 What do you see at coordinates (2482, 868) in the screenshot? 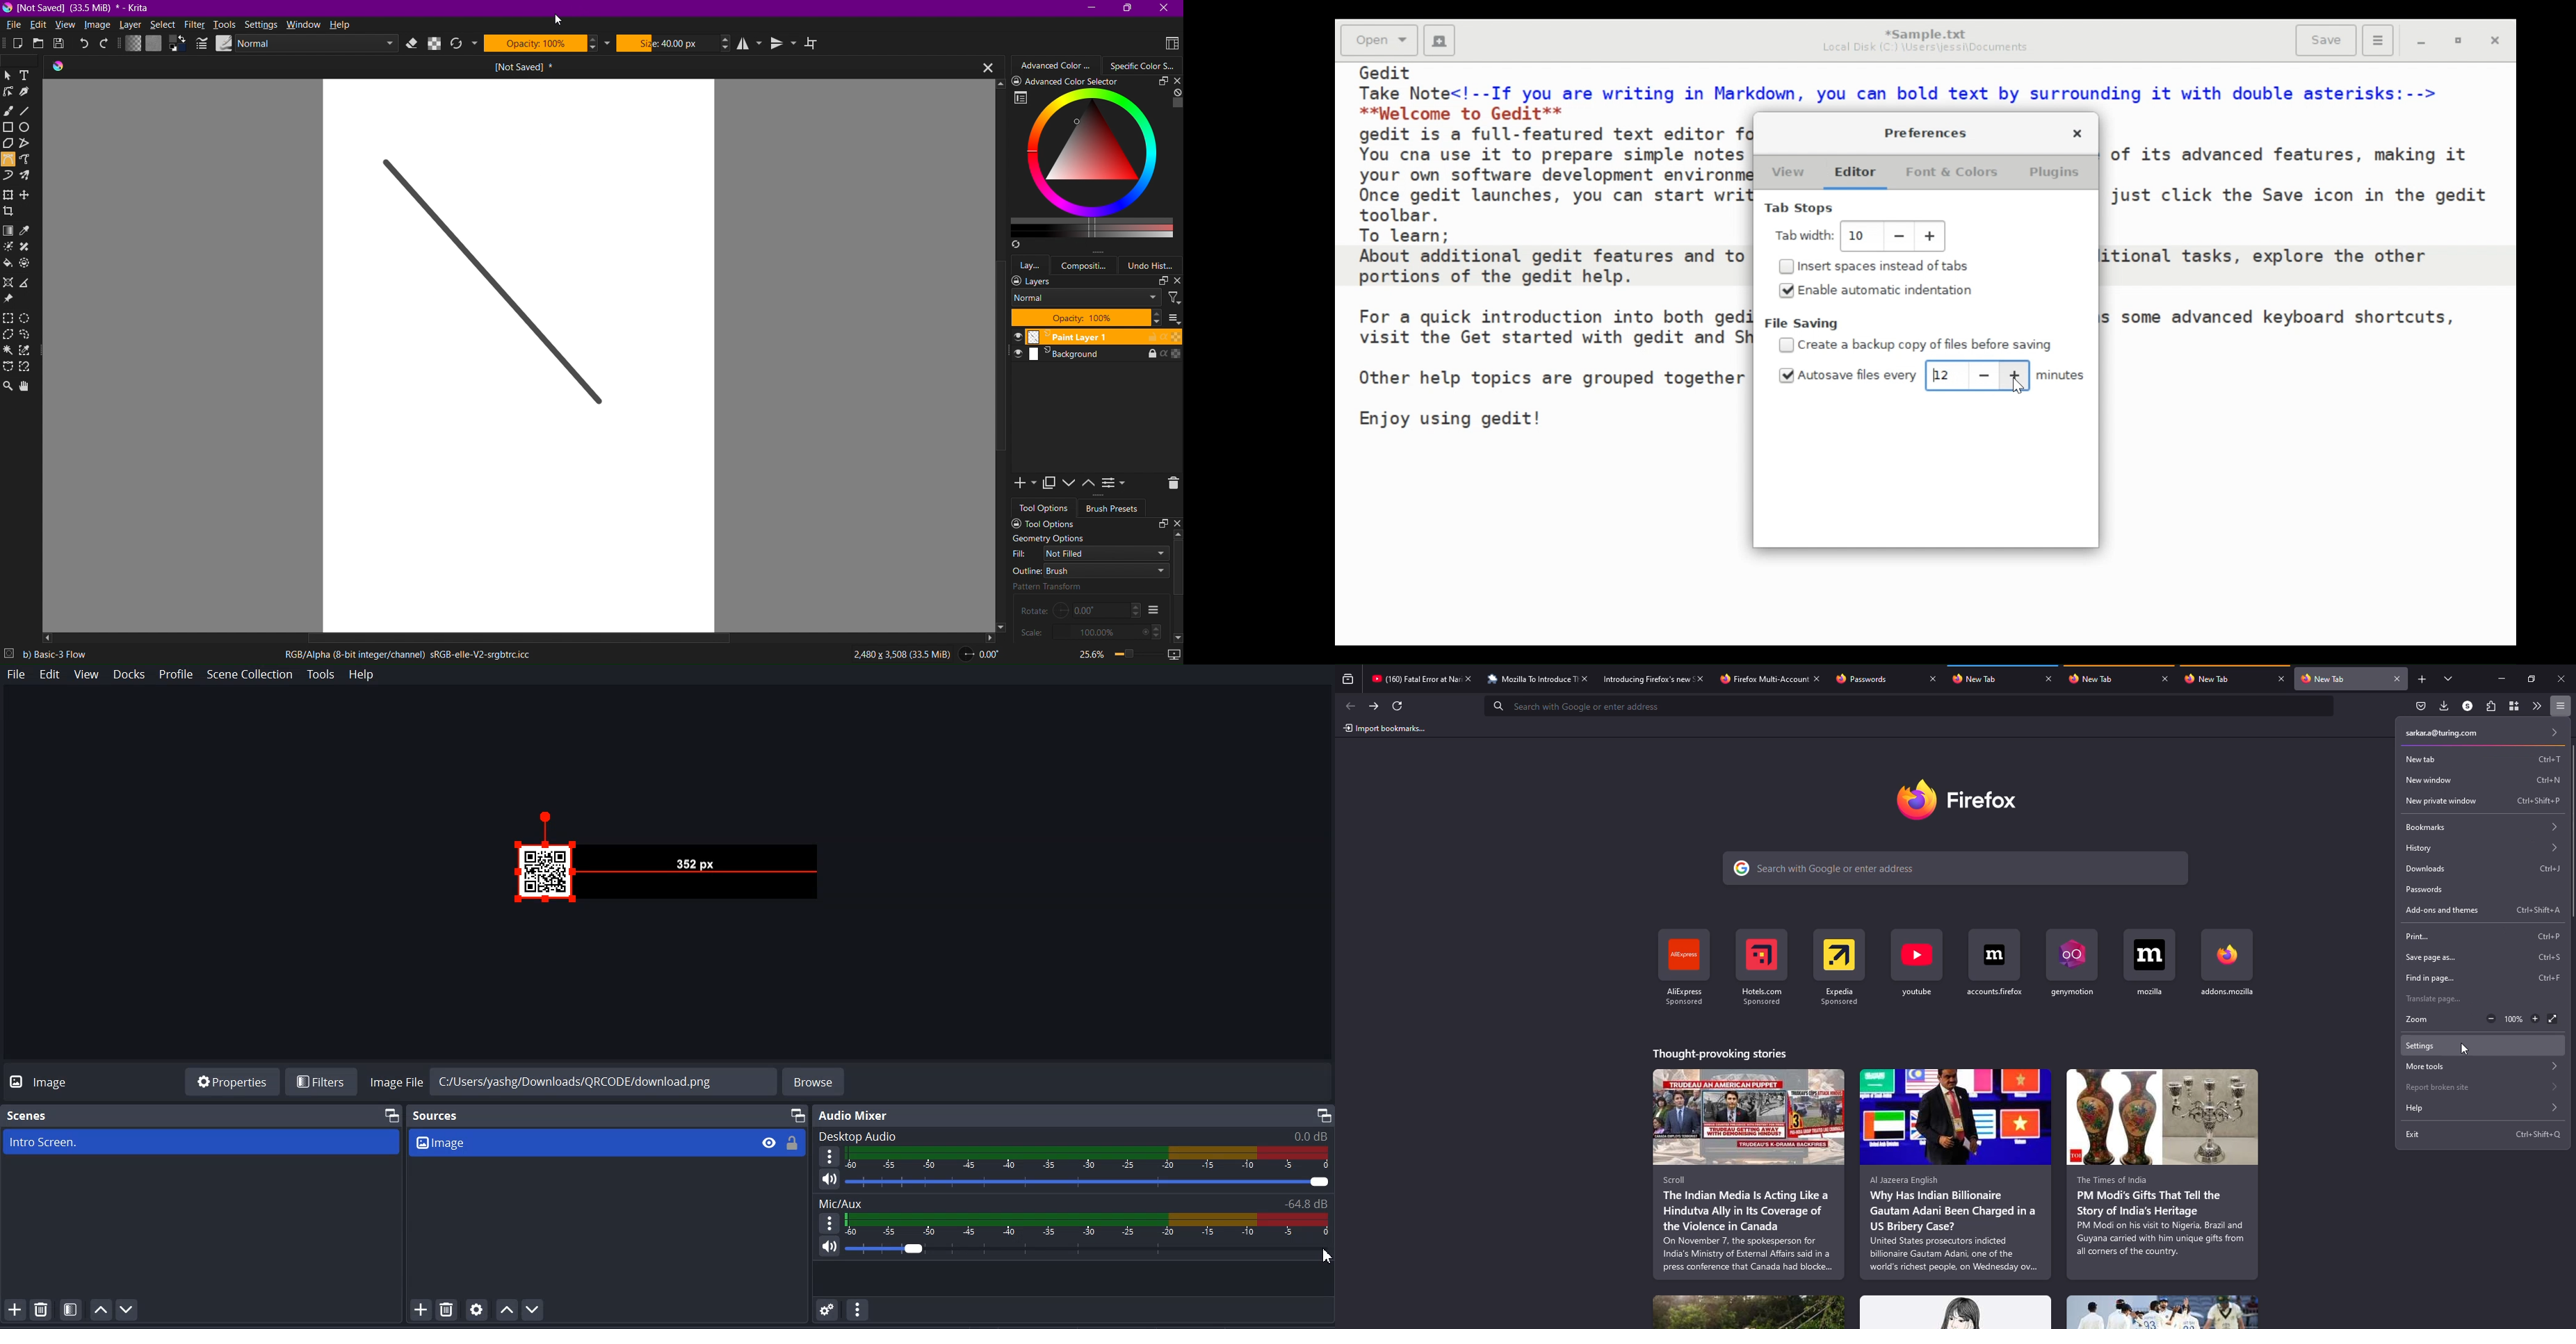
I see `downloads` at bounding box center [2482, 868].